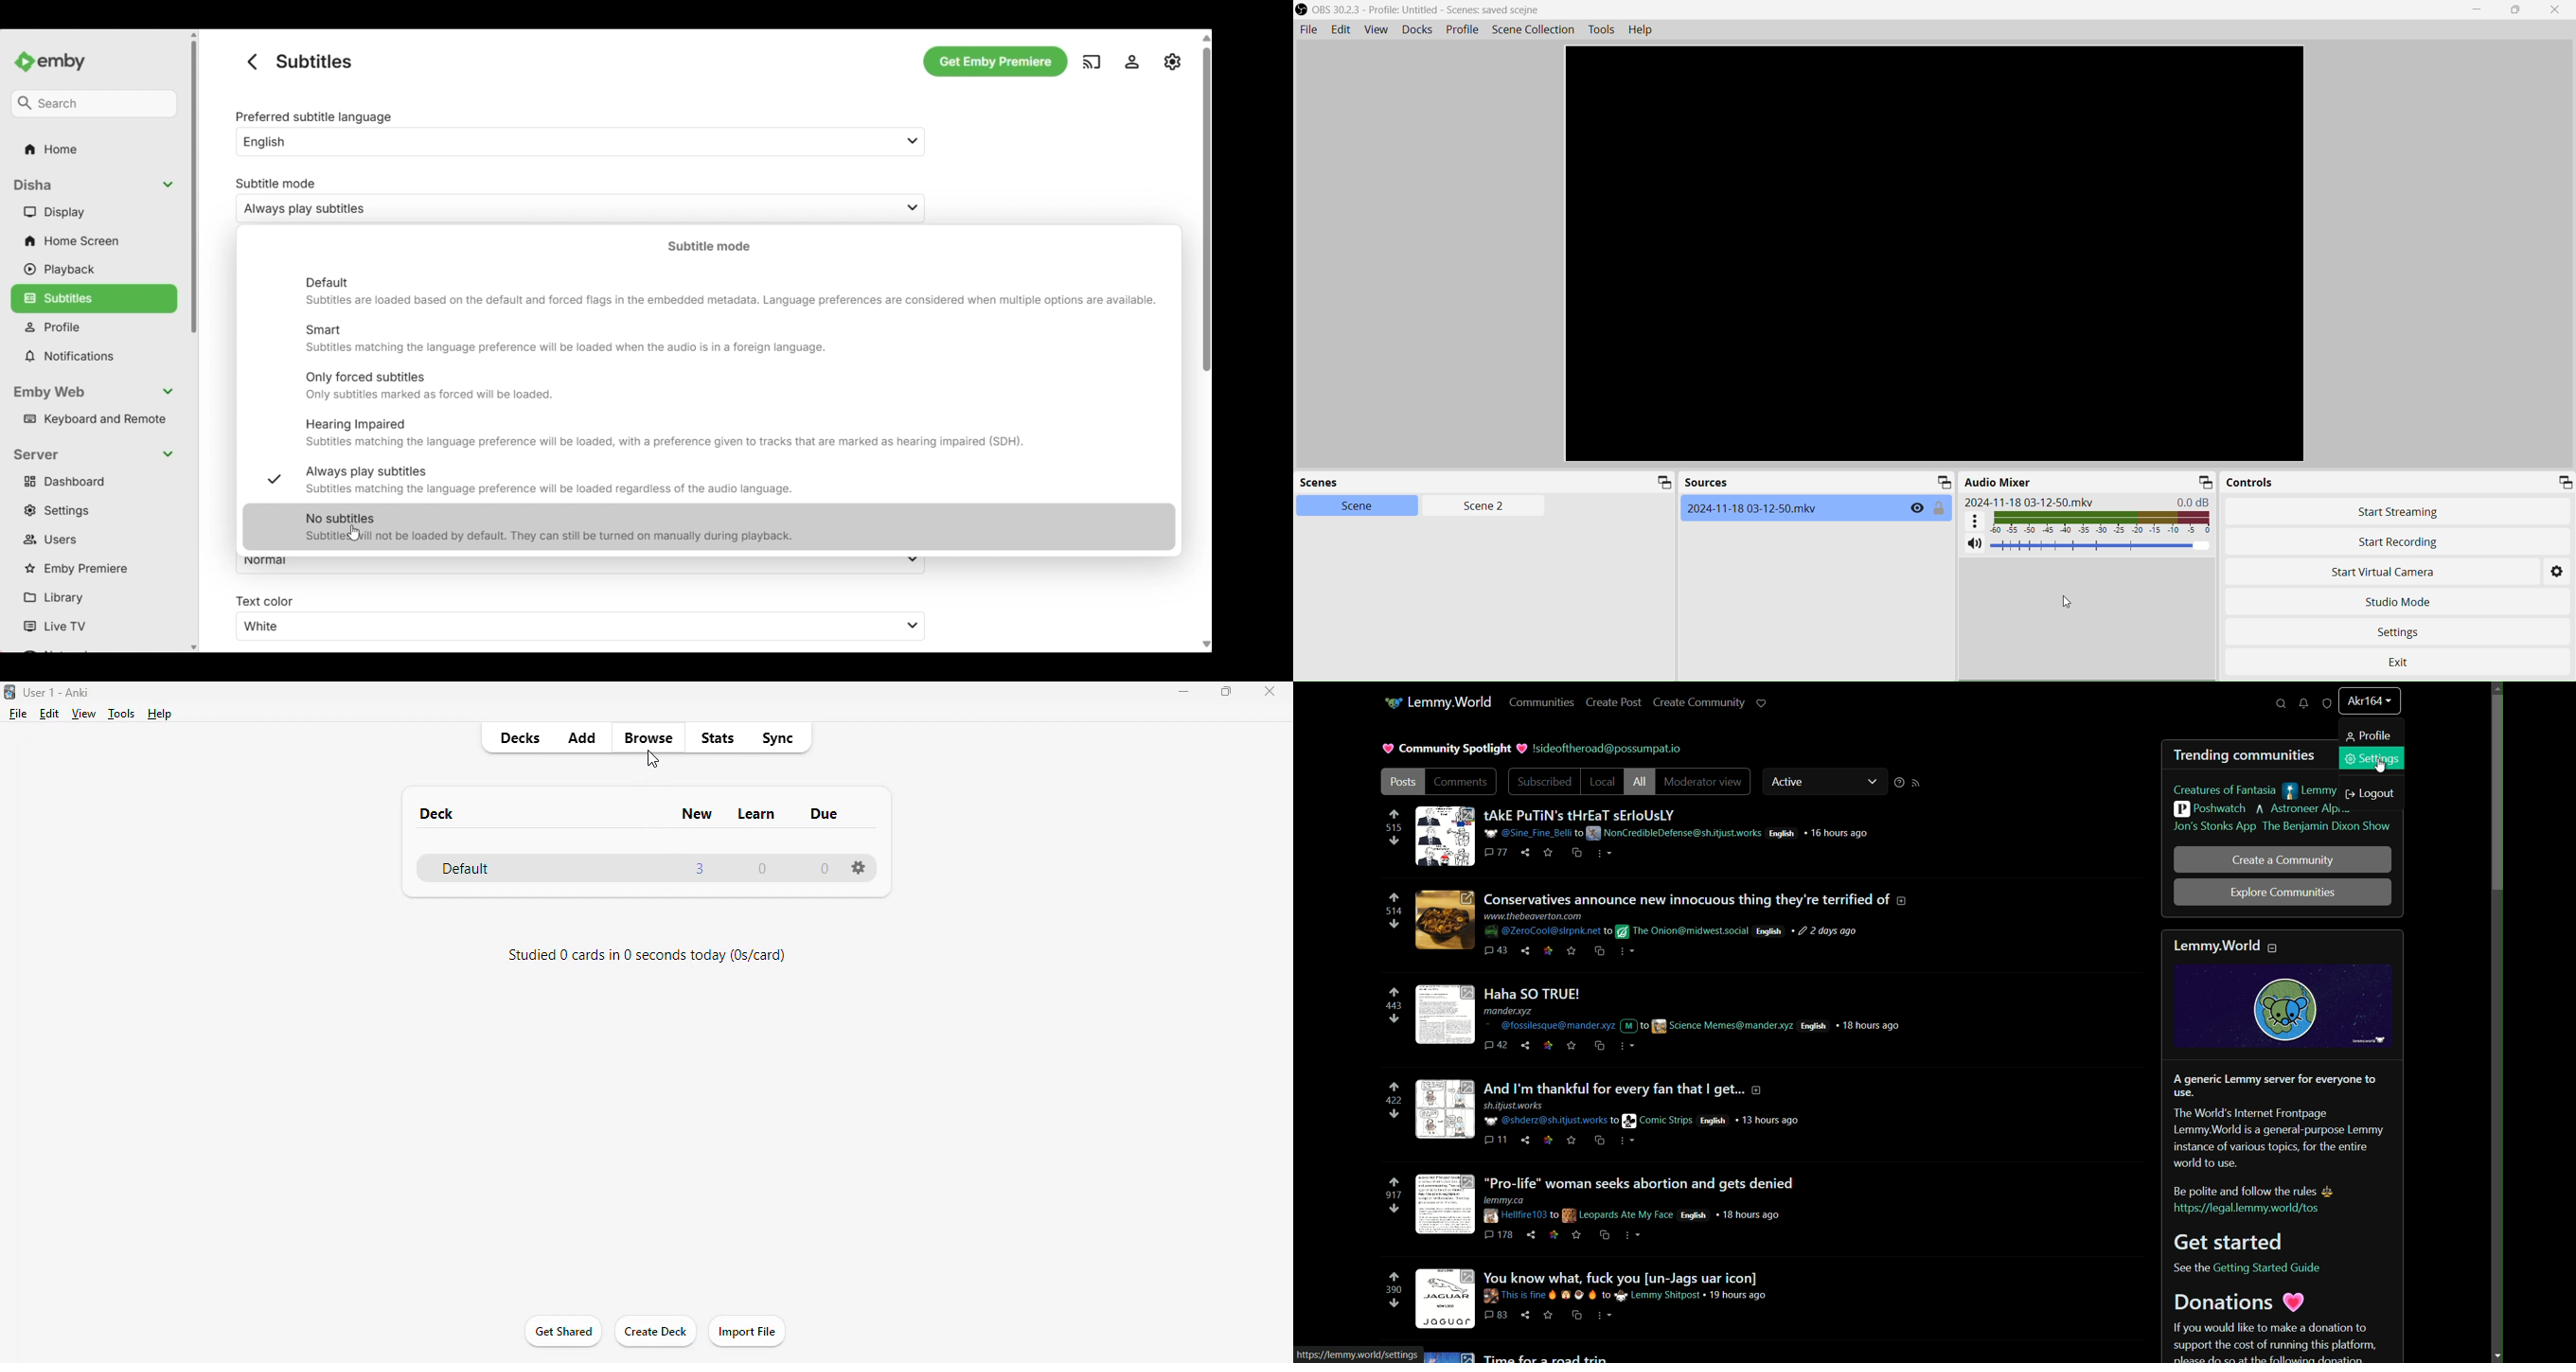 The image size is (2576, 1372). What do you see at coordinates (9, 692) in the screenshot?
I see `logo` at bounding box center [9, 692].